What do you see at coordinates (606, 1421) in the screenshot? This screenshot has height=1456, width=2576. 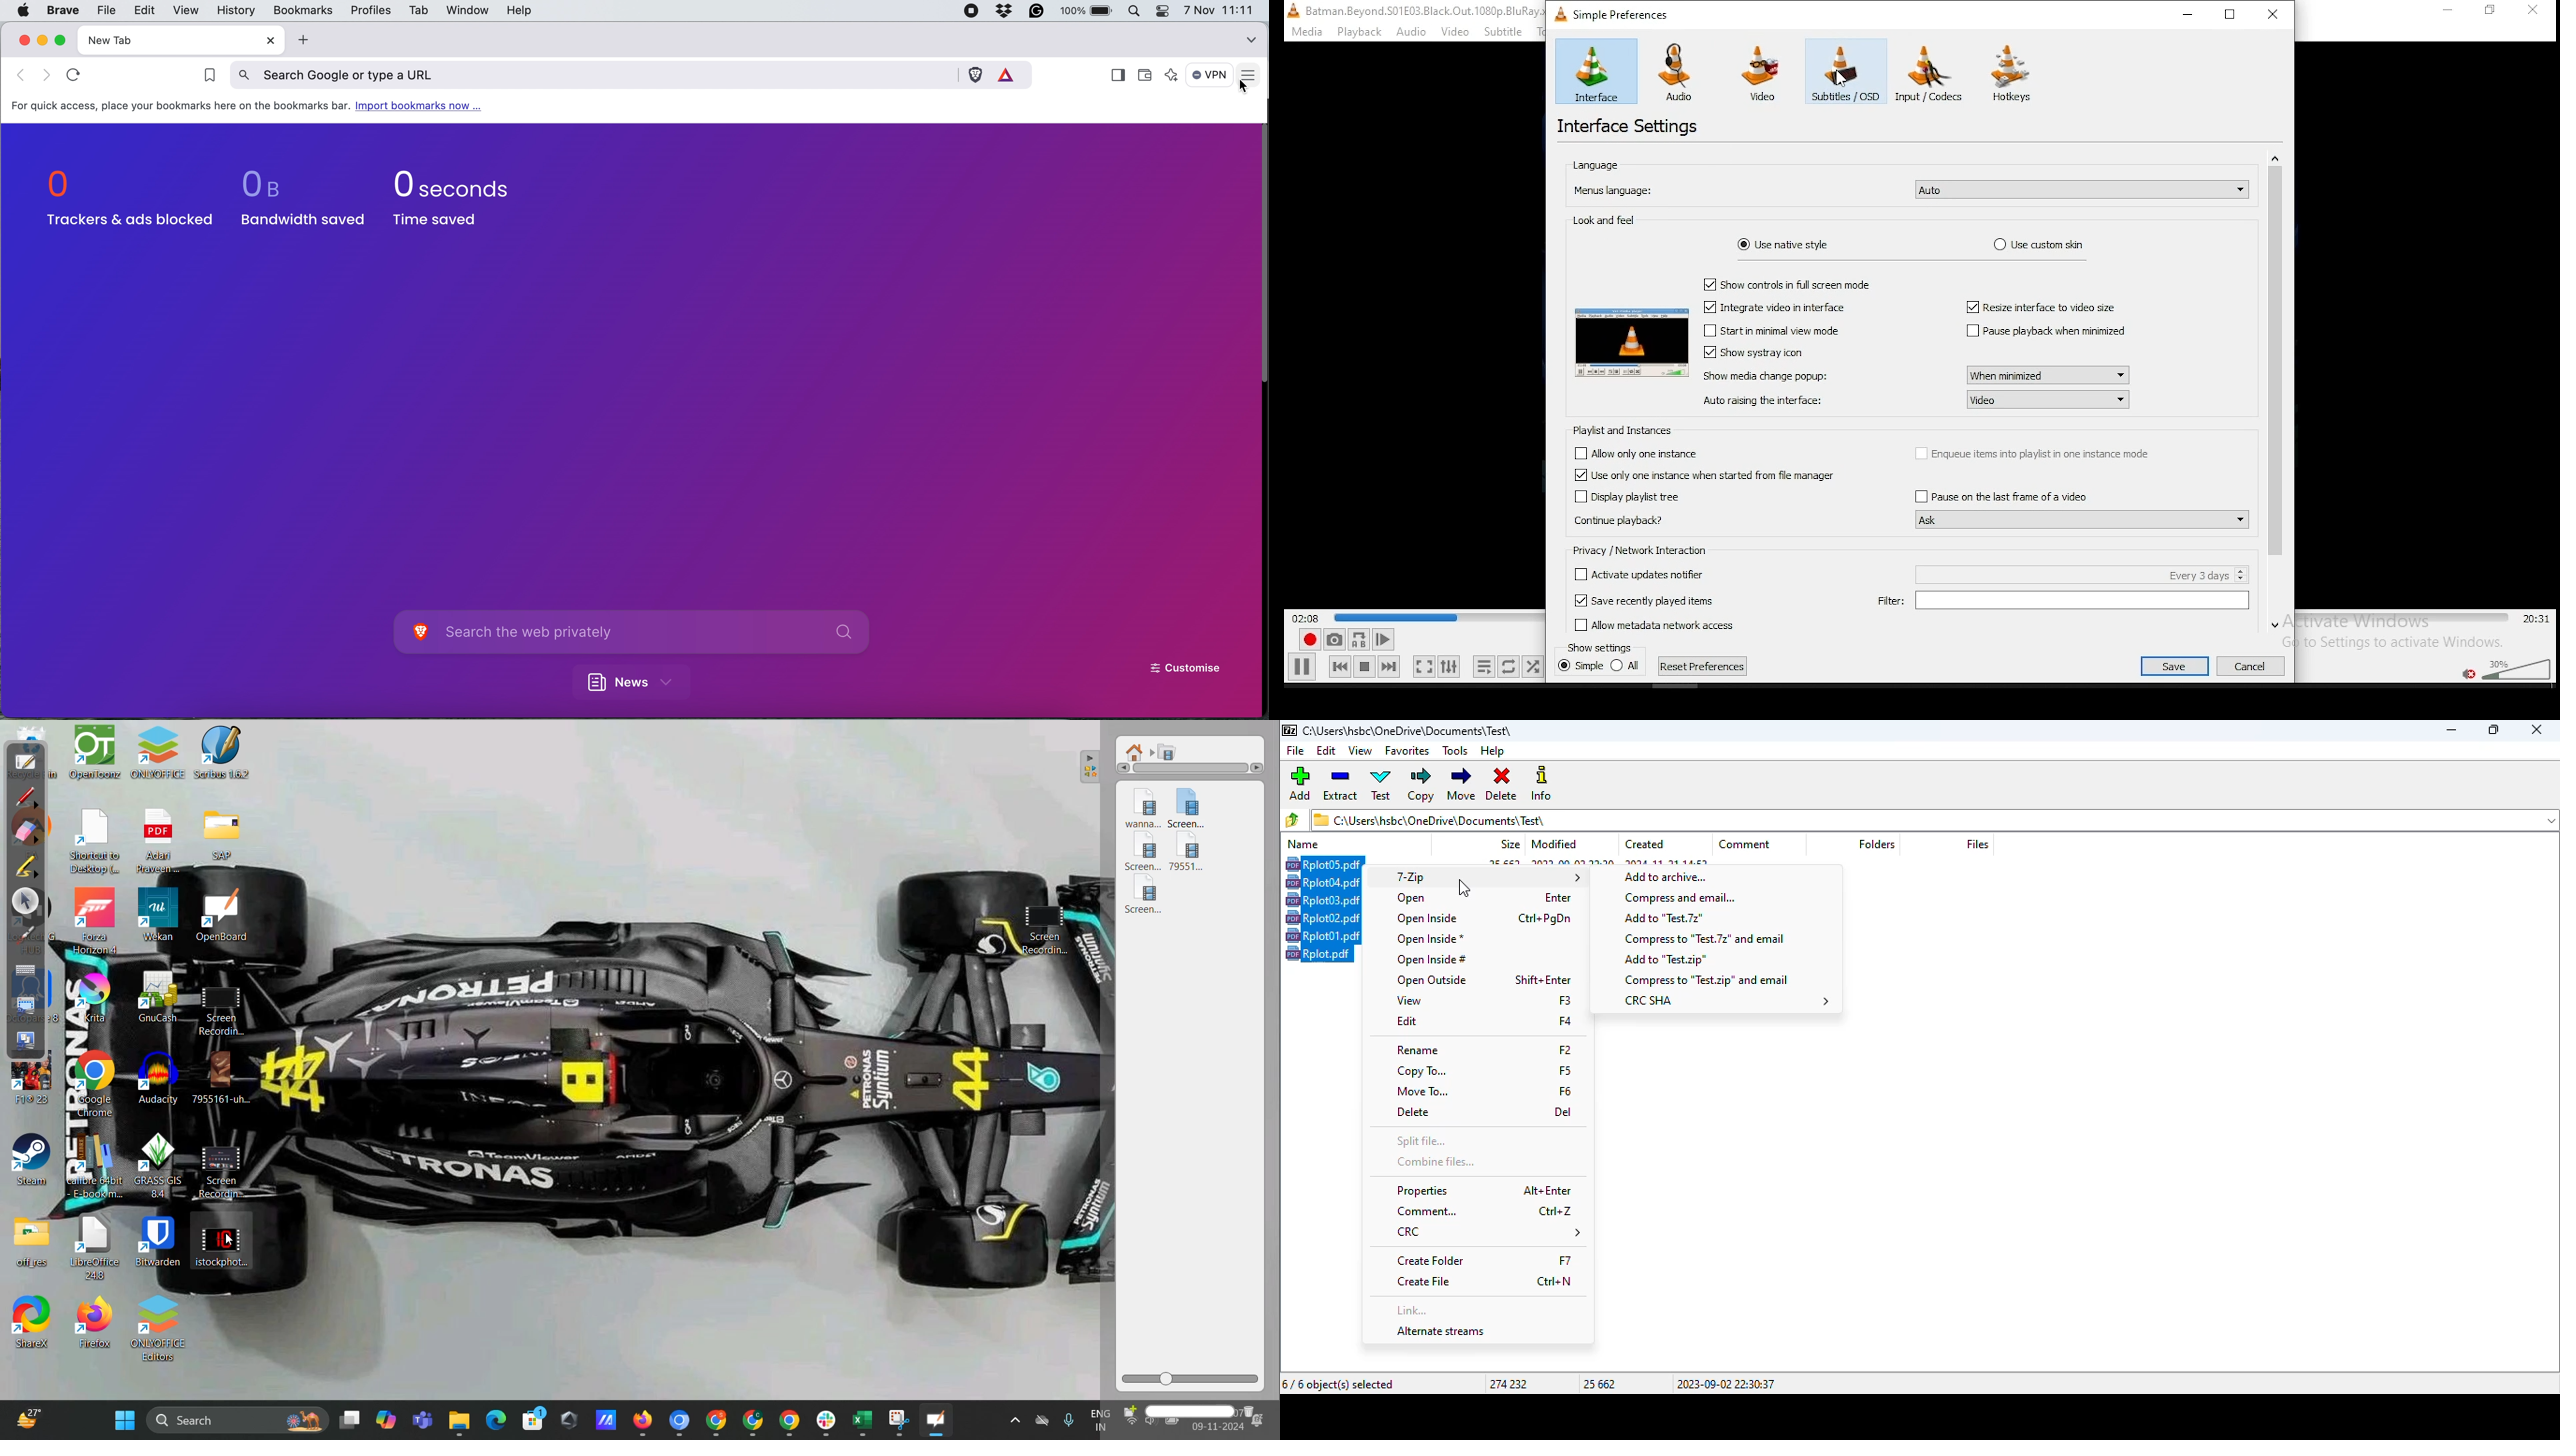 I see `shortcut on desktop taskbar` at bounding box center [606, 1421].